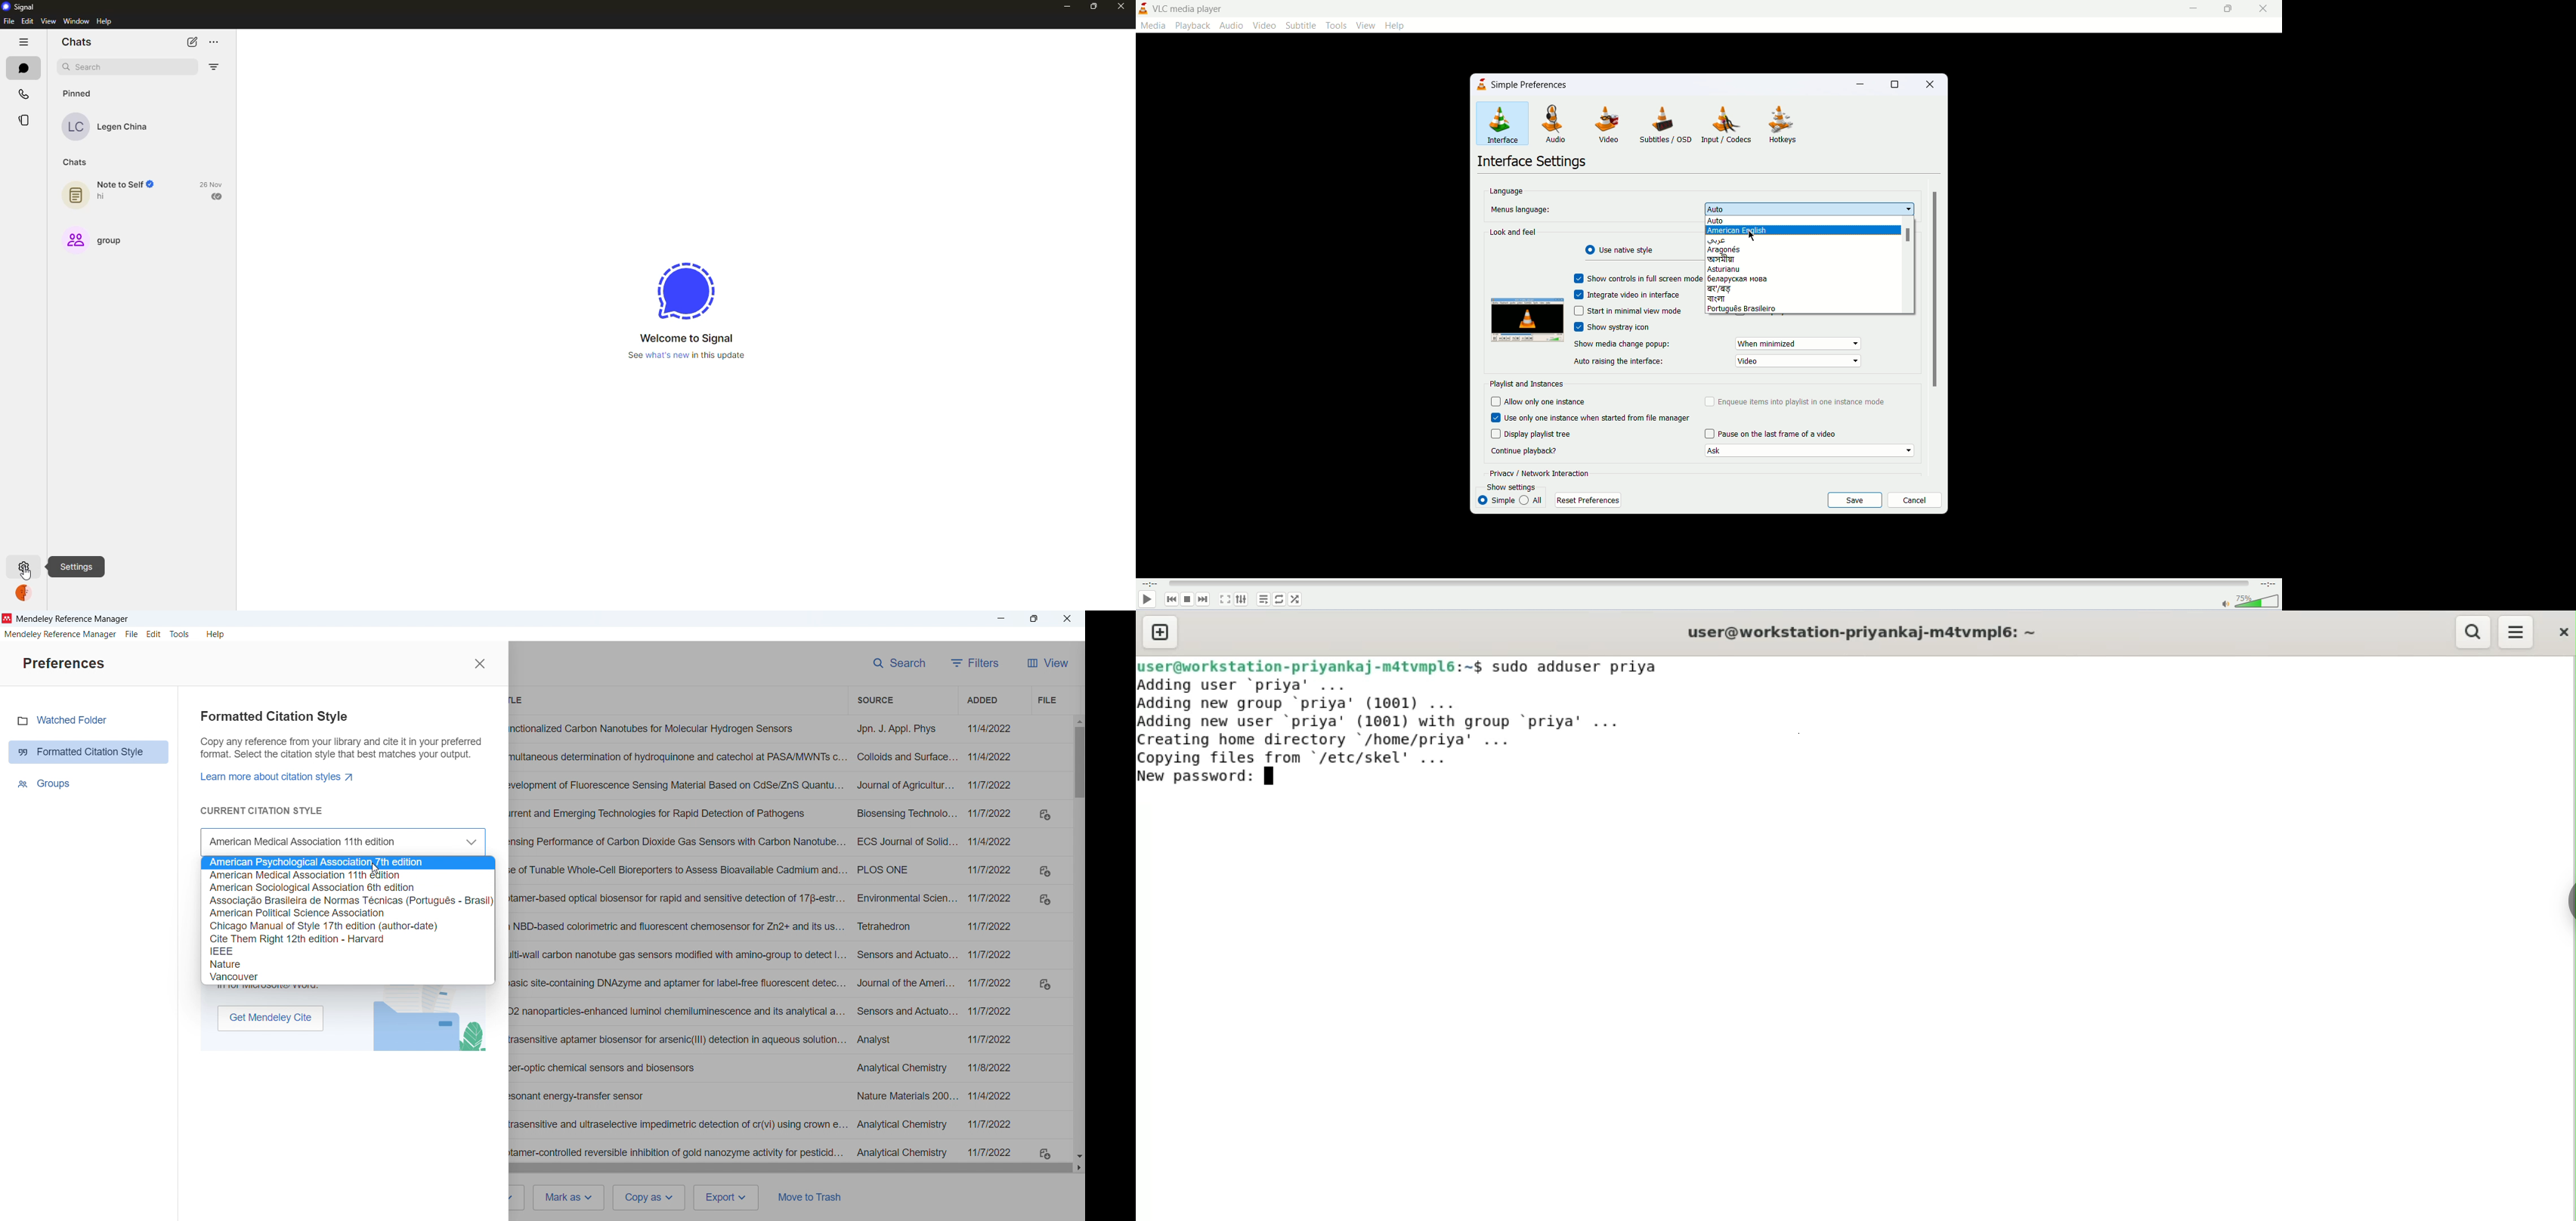 This screenshot has height=1232, width=2576. What do you see at coordinates (1611, 125) in the screenshot?
I see `video` at bounding box center [1611, 125].